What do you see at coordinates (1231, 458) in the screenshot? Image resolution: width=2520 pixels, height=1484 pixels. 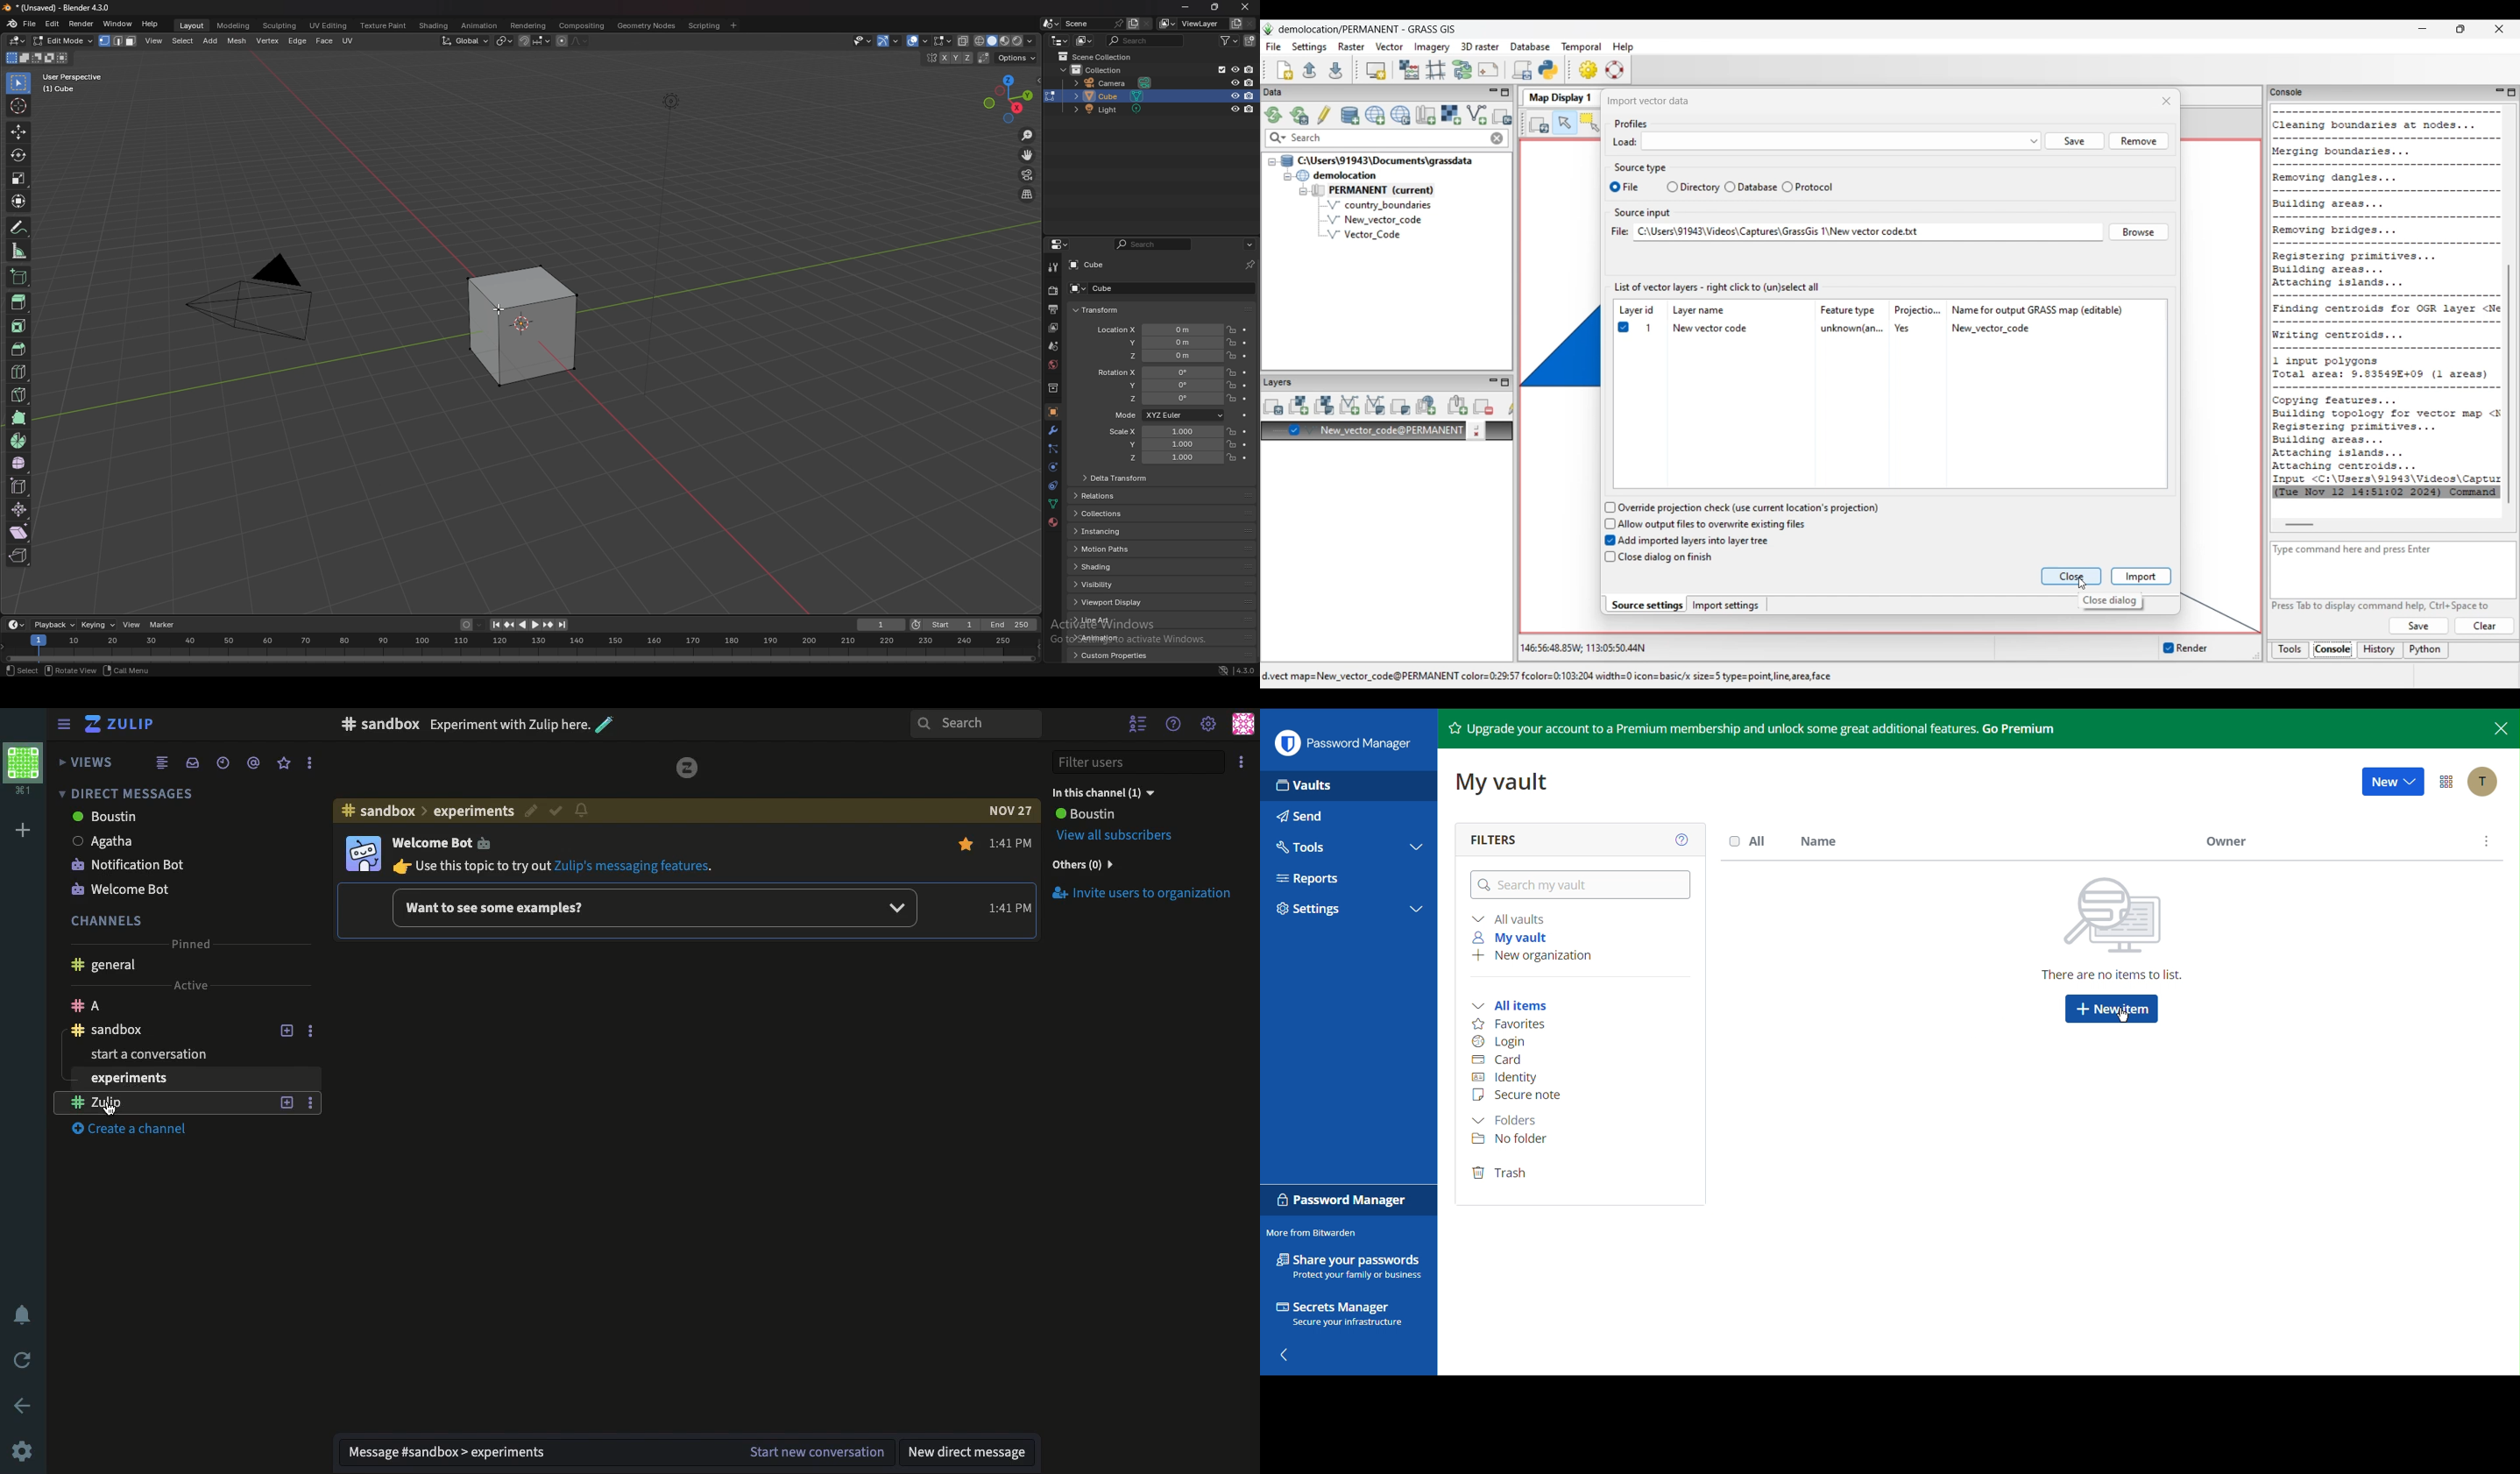 I see `lock location` at bounding box center [1231, 458].